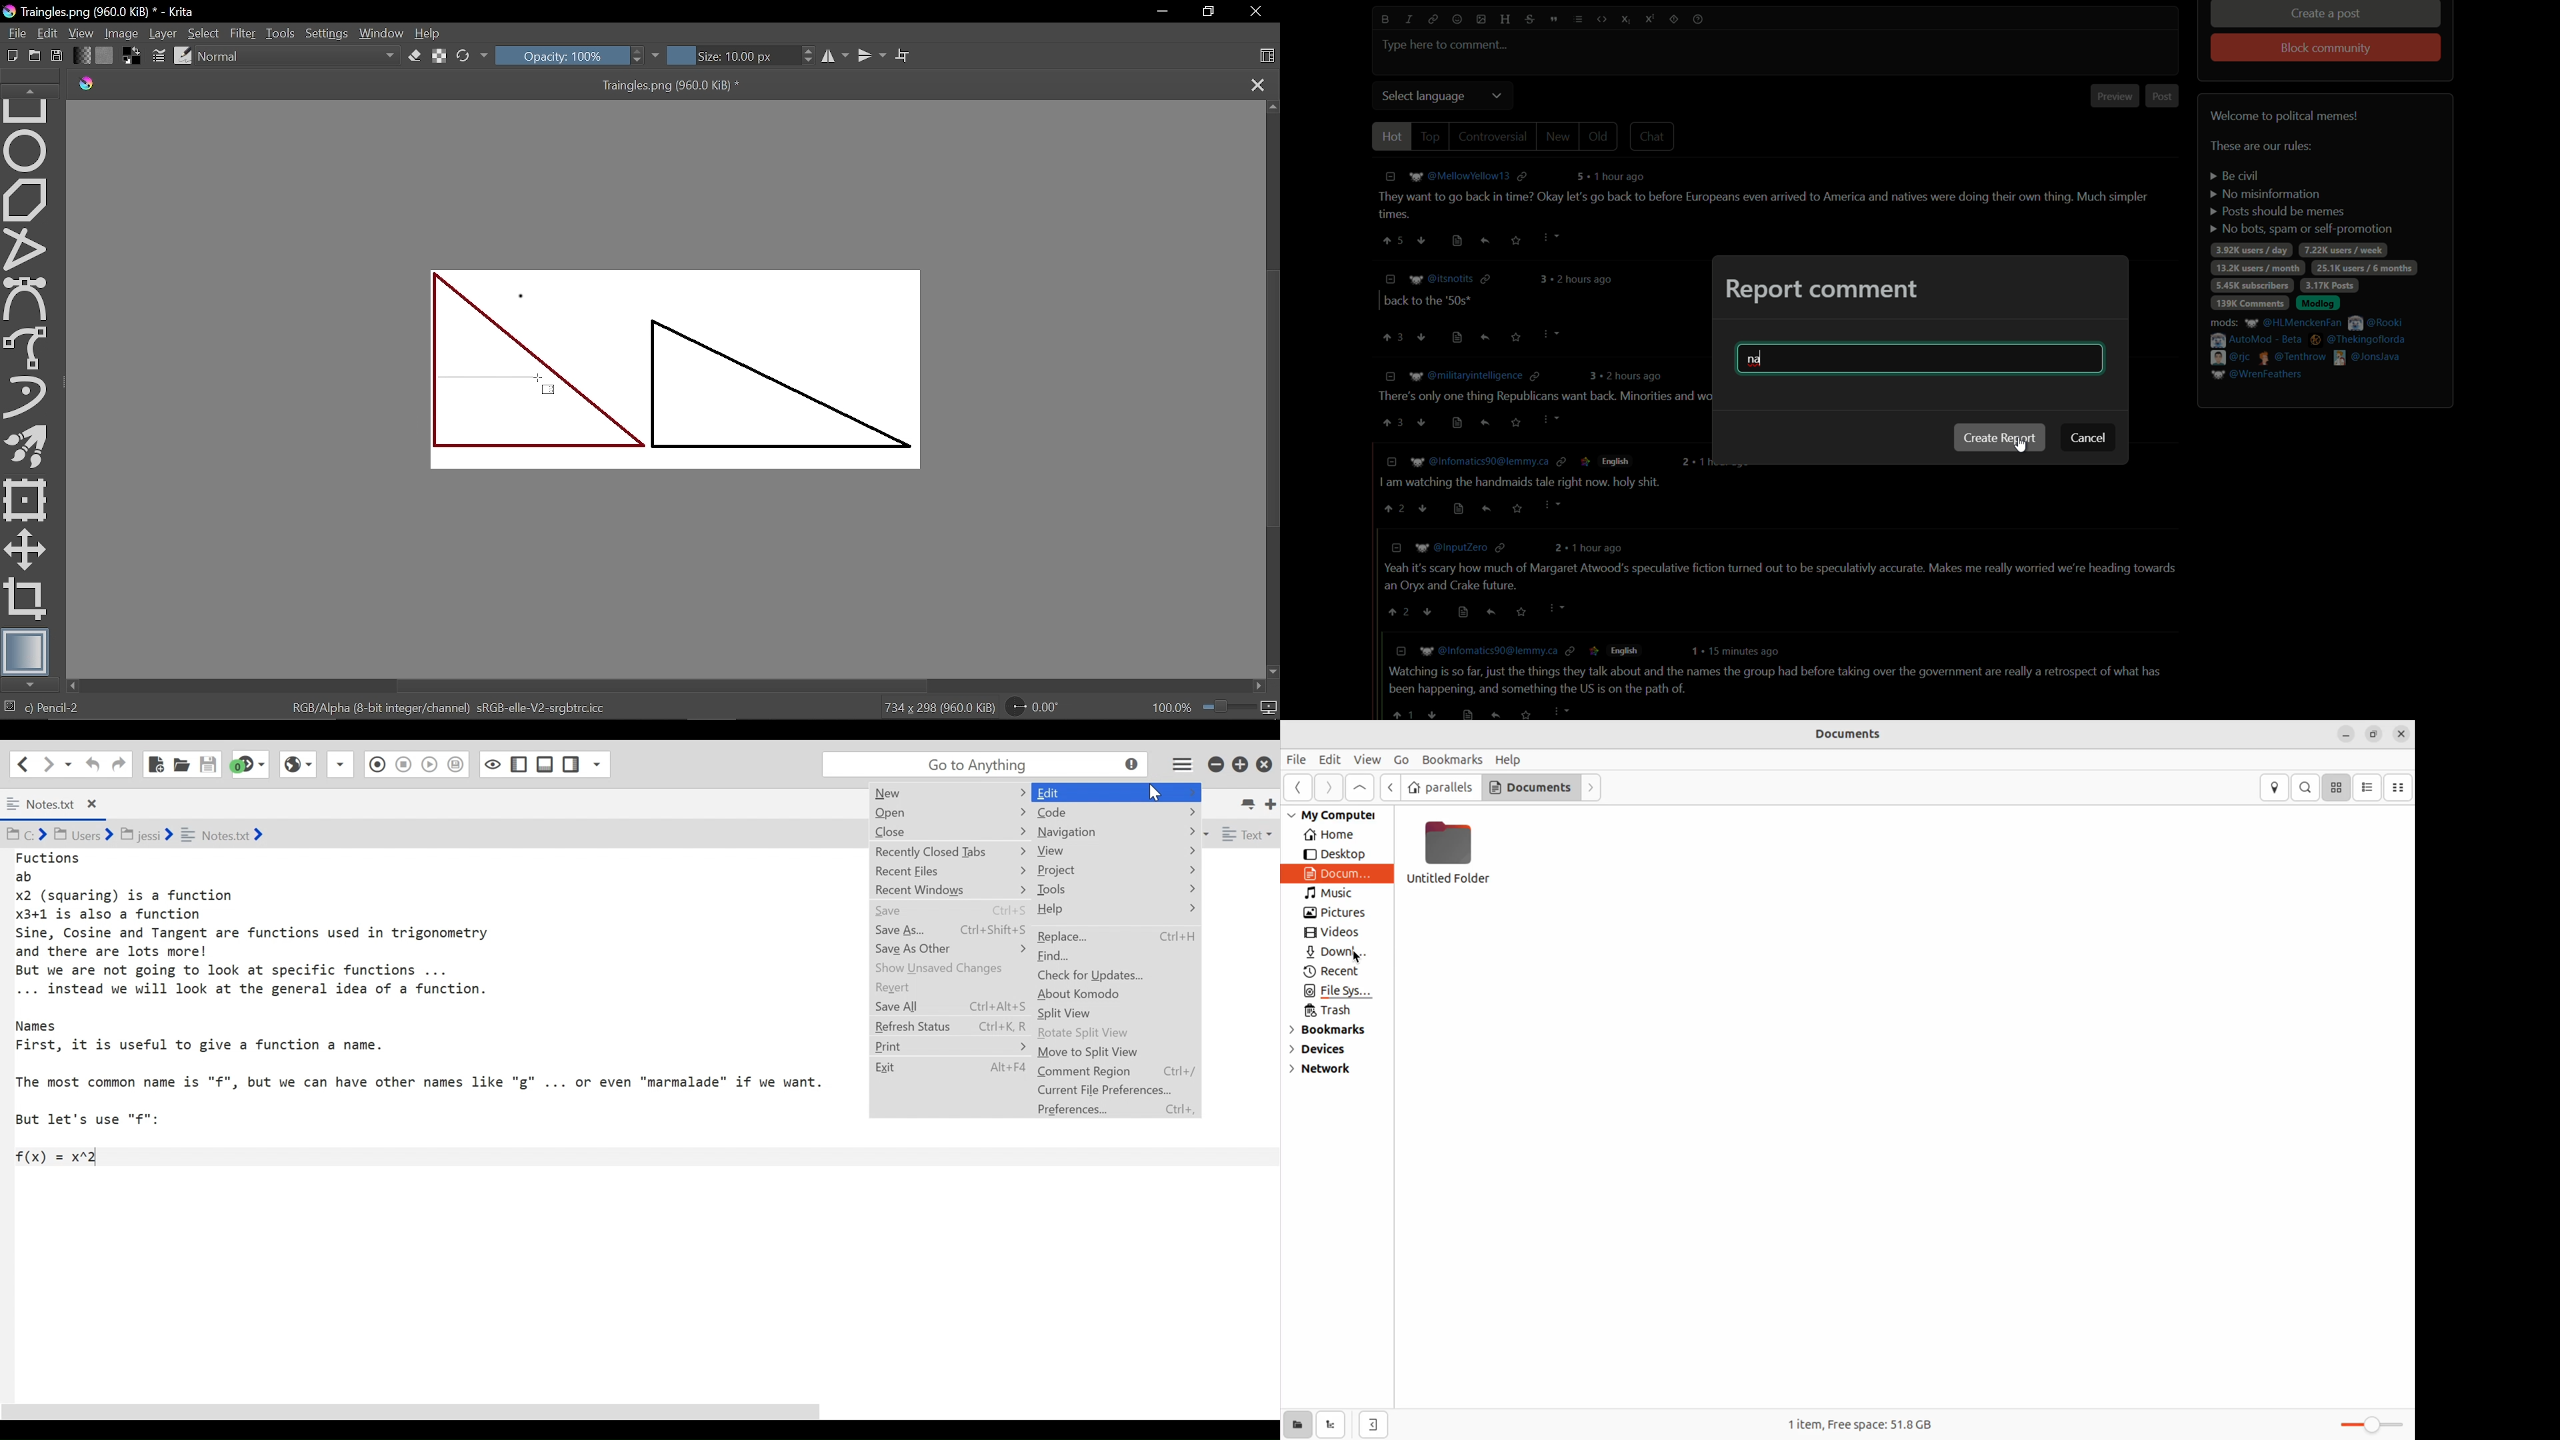  What do you see at coordinates (14, 32) in the screenshot?
I see `File` at bounding box center [14, 32].